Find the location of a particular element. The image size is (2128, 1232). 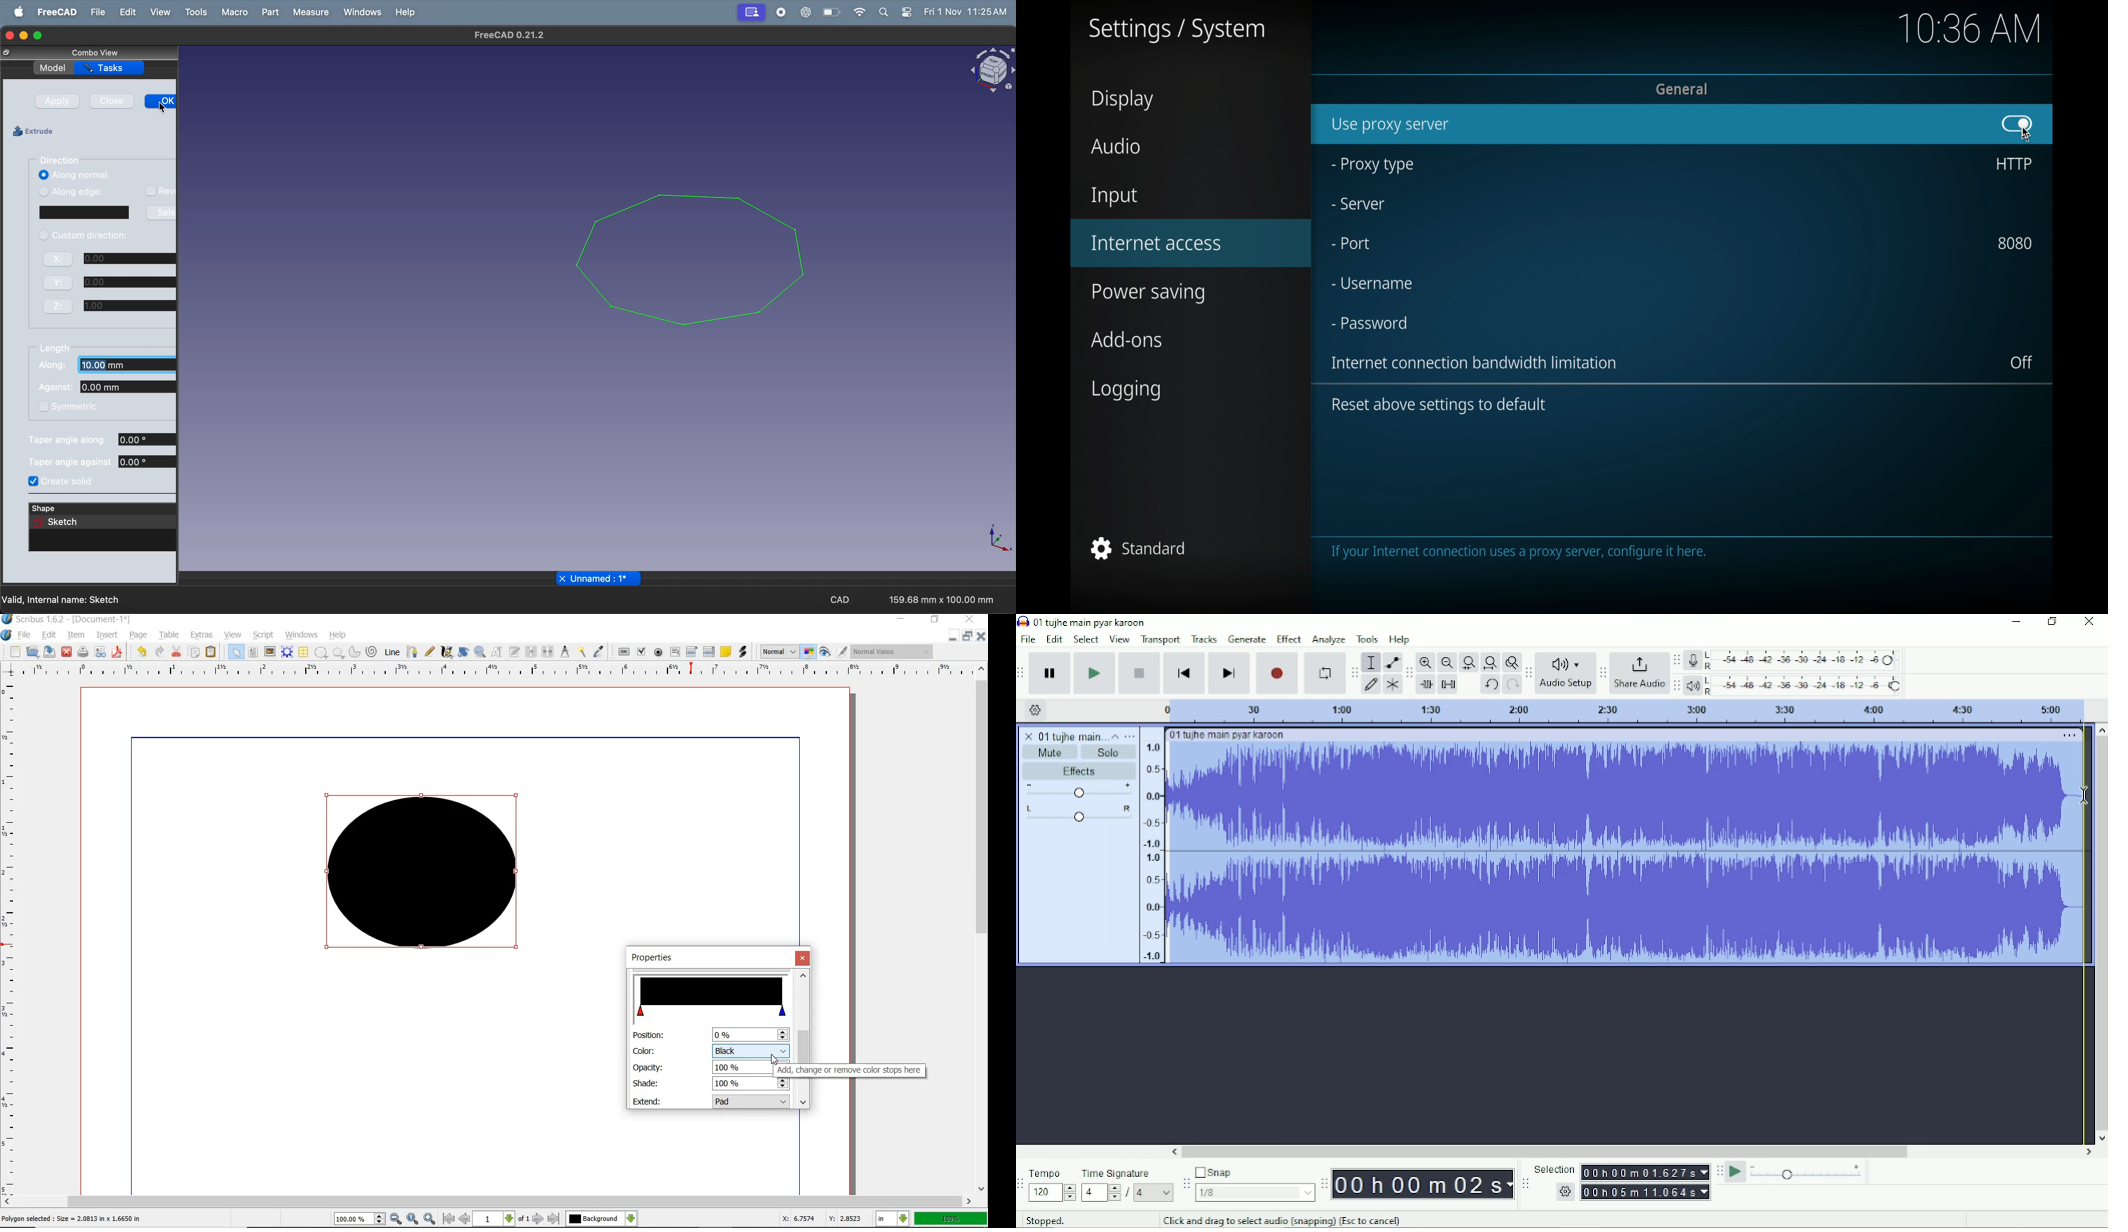

against: 0.00 is located at coordinates (106, 386).